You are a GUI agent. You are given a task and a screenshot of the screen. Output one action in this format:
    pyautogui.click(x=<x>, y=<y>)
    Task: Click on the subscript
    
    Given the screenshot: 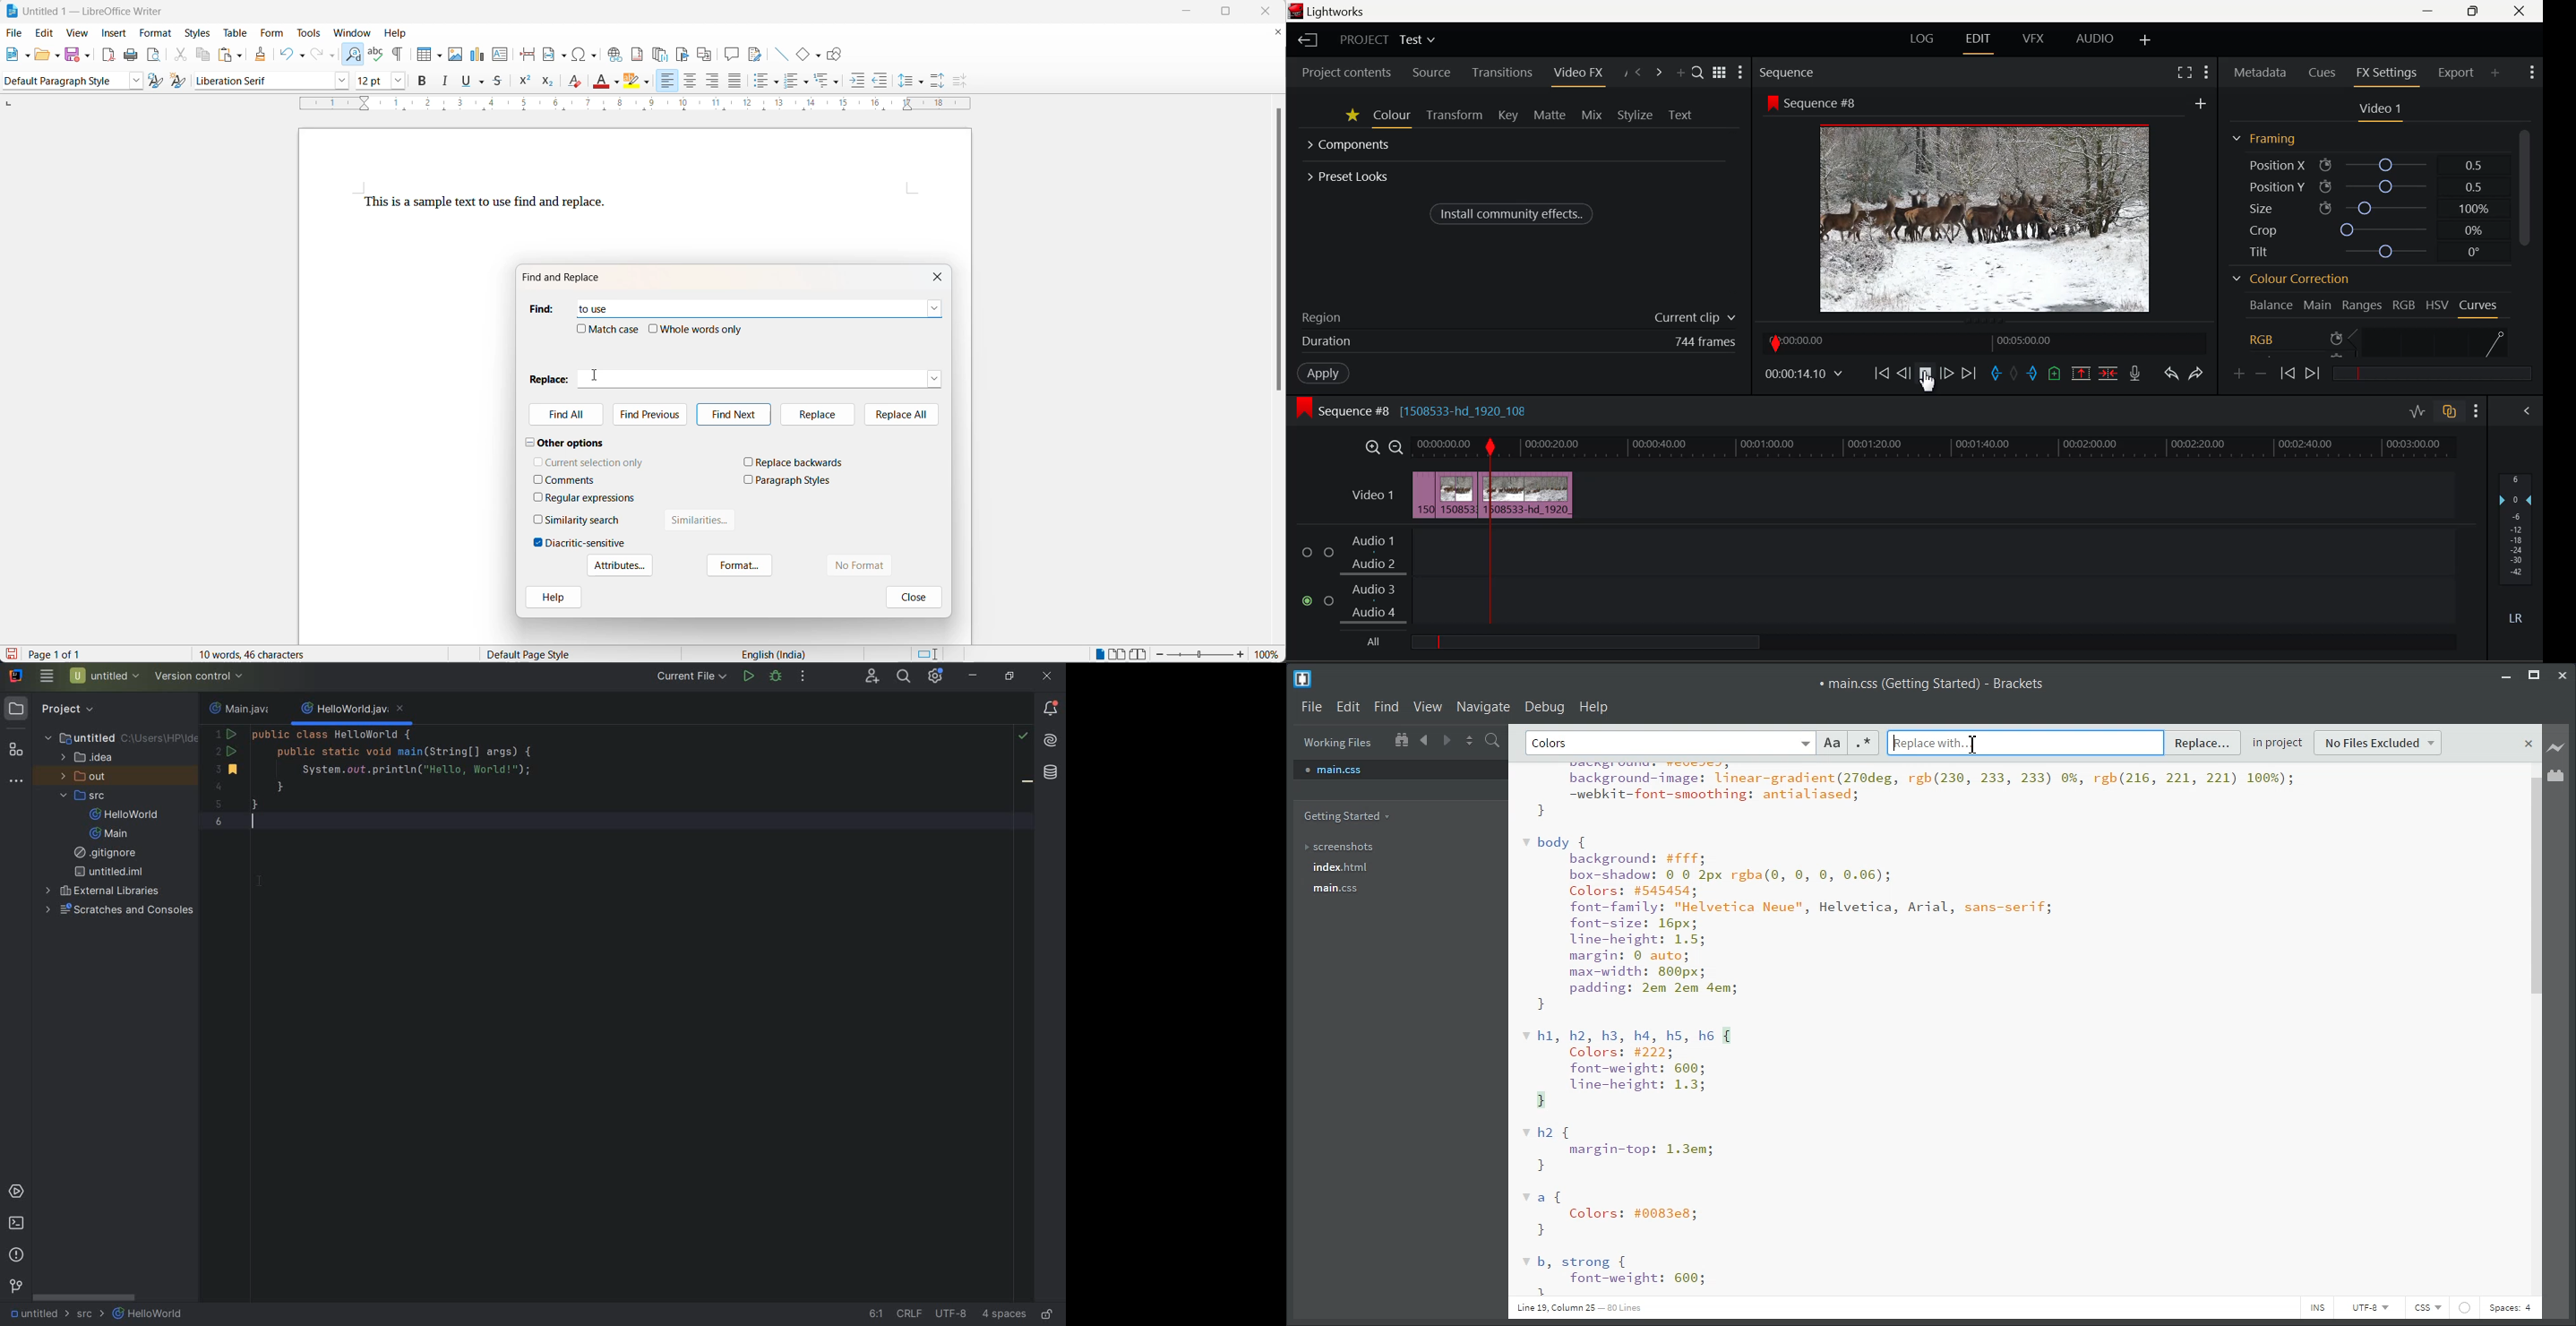 What is the action you would take?
    pyautogui.click(x=546, y=83)
    